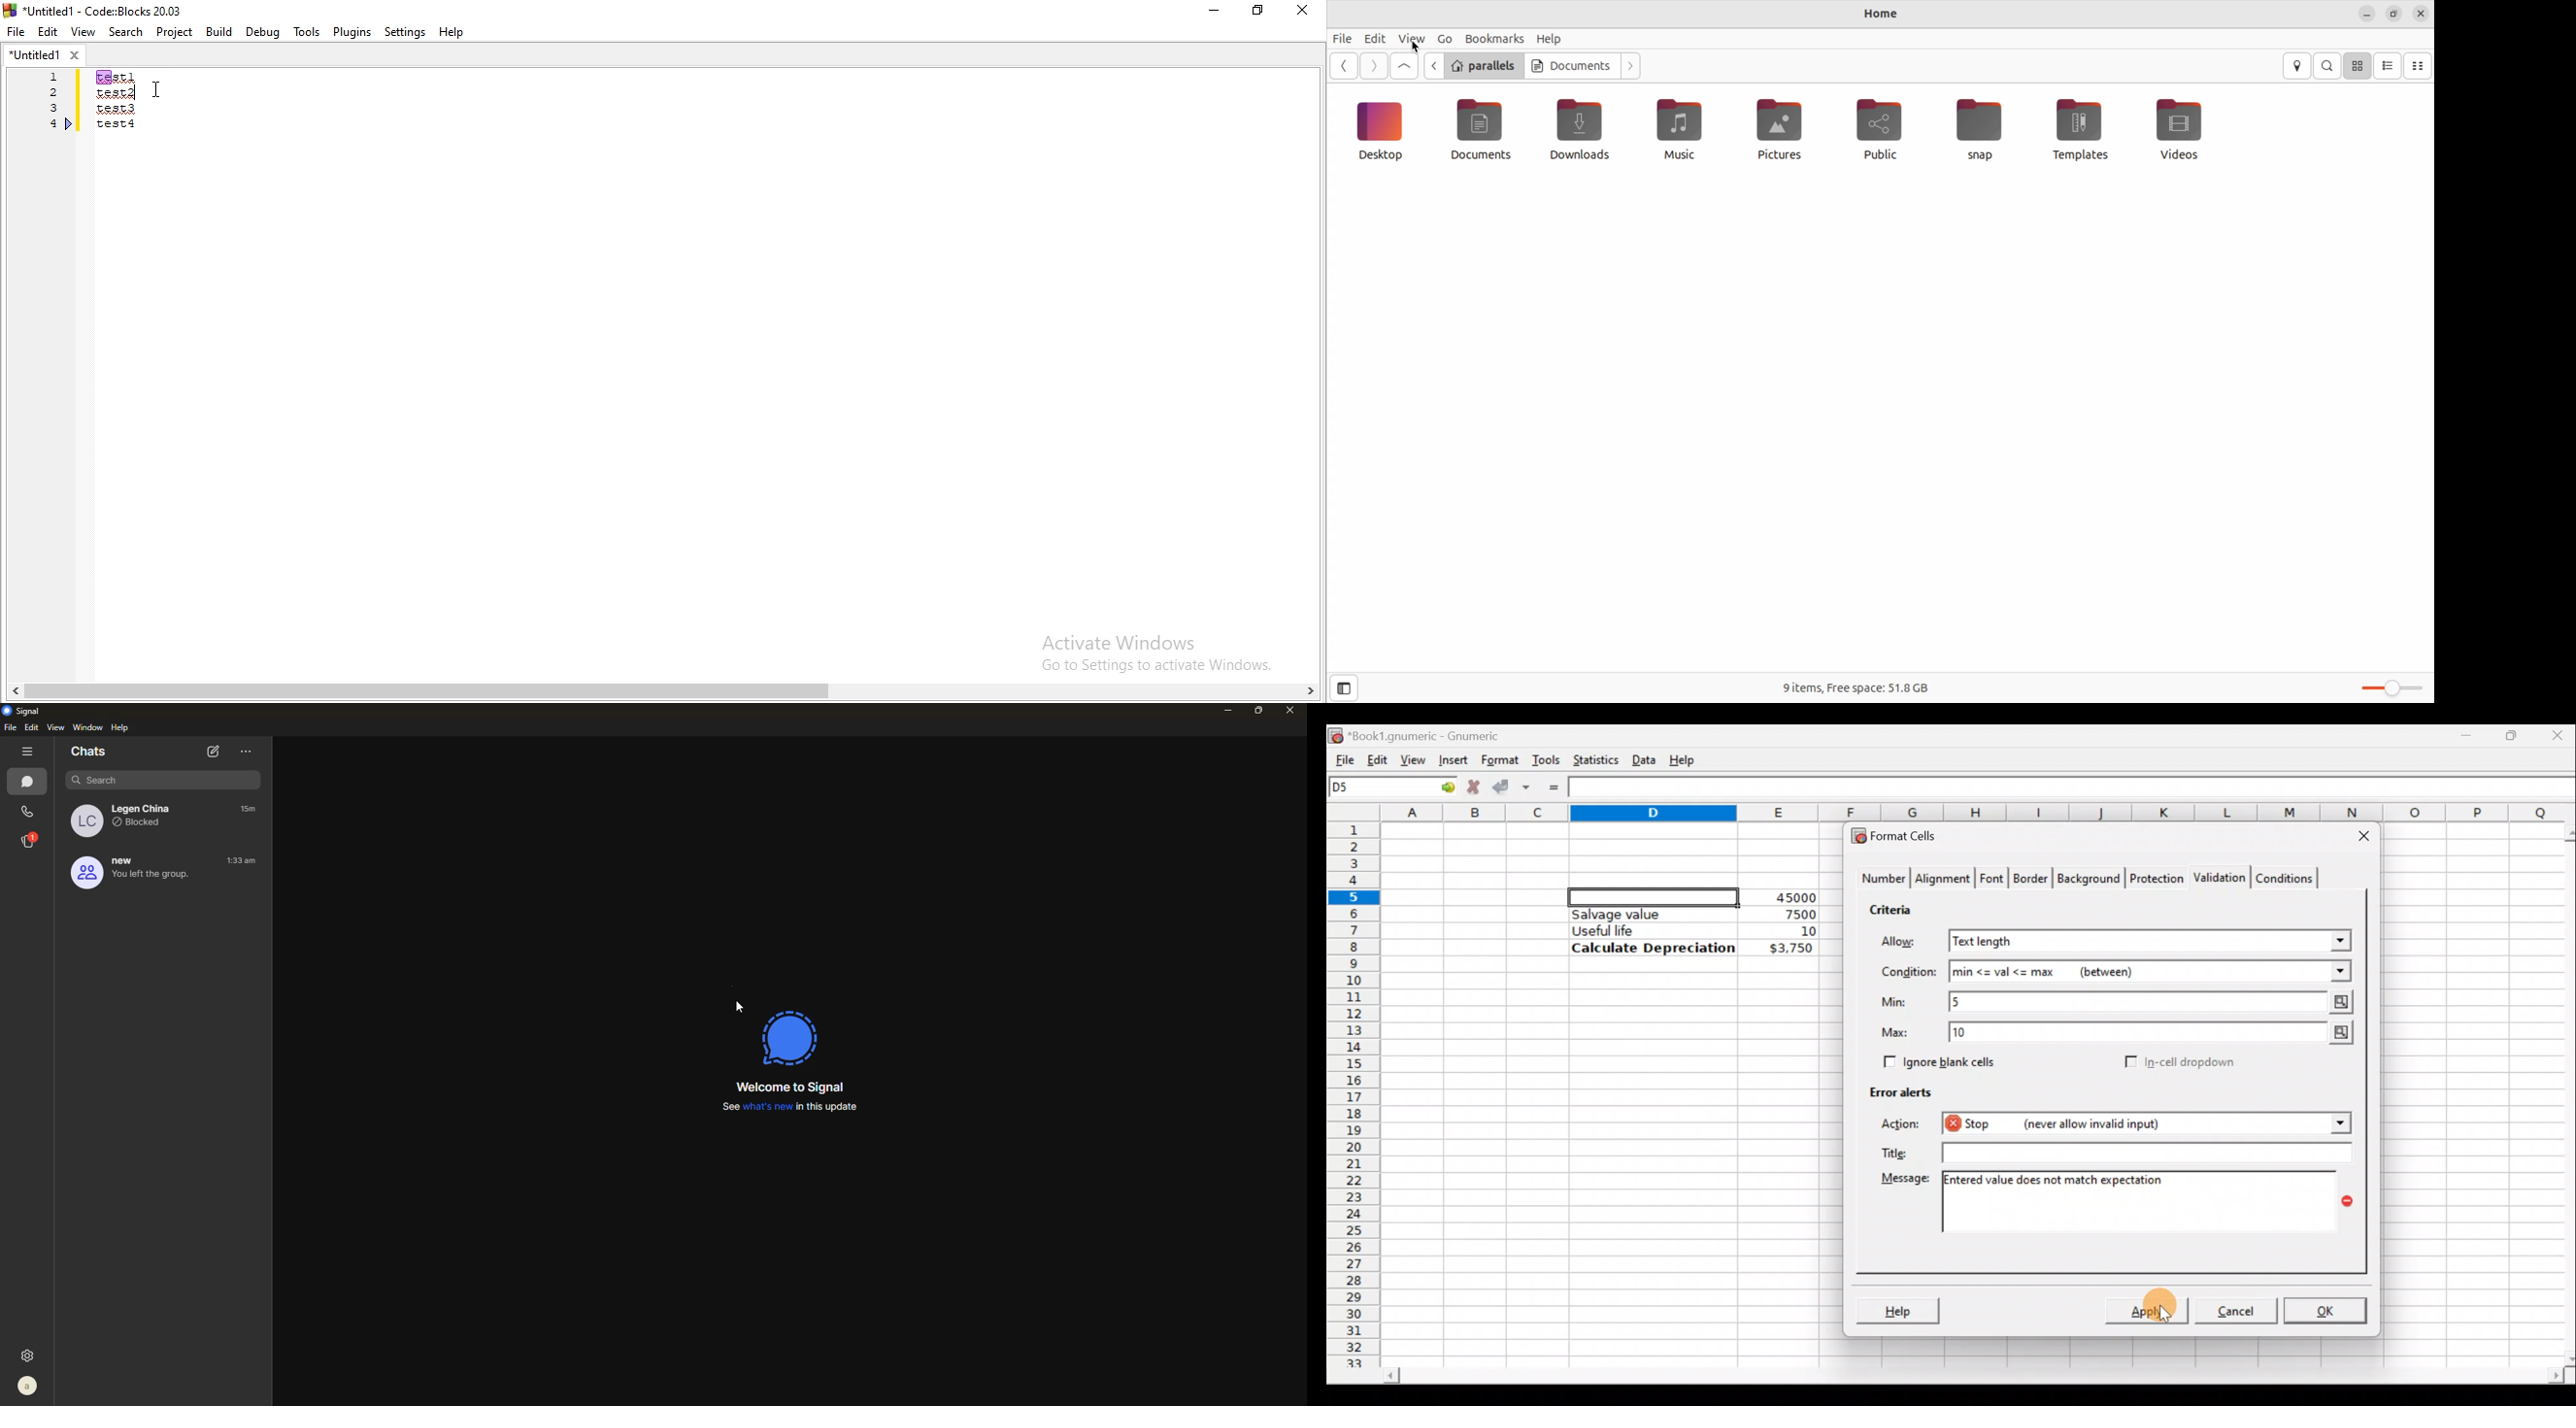  I want to click on Settings , so click(405, 33).